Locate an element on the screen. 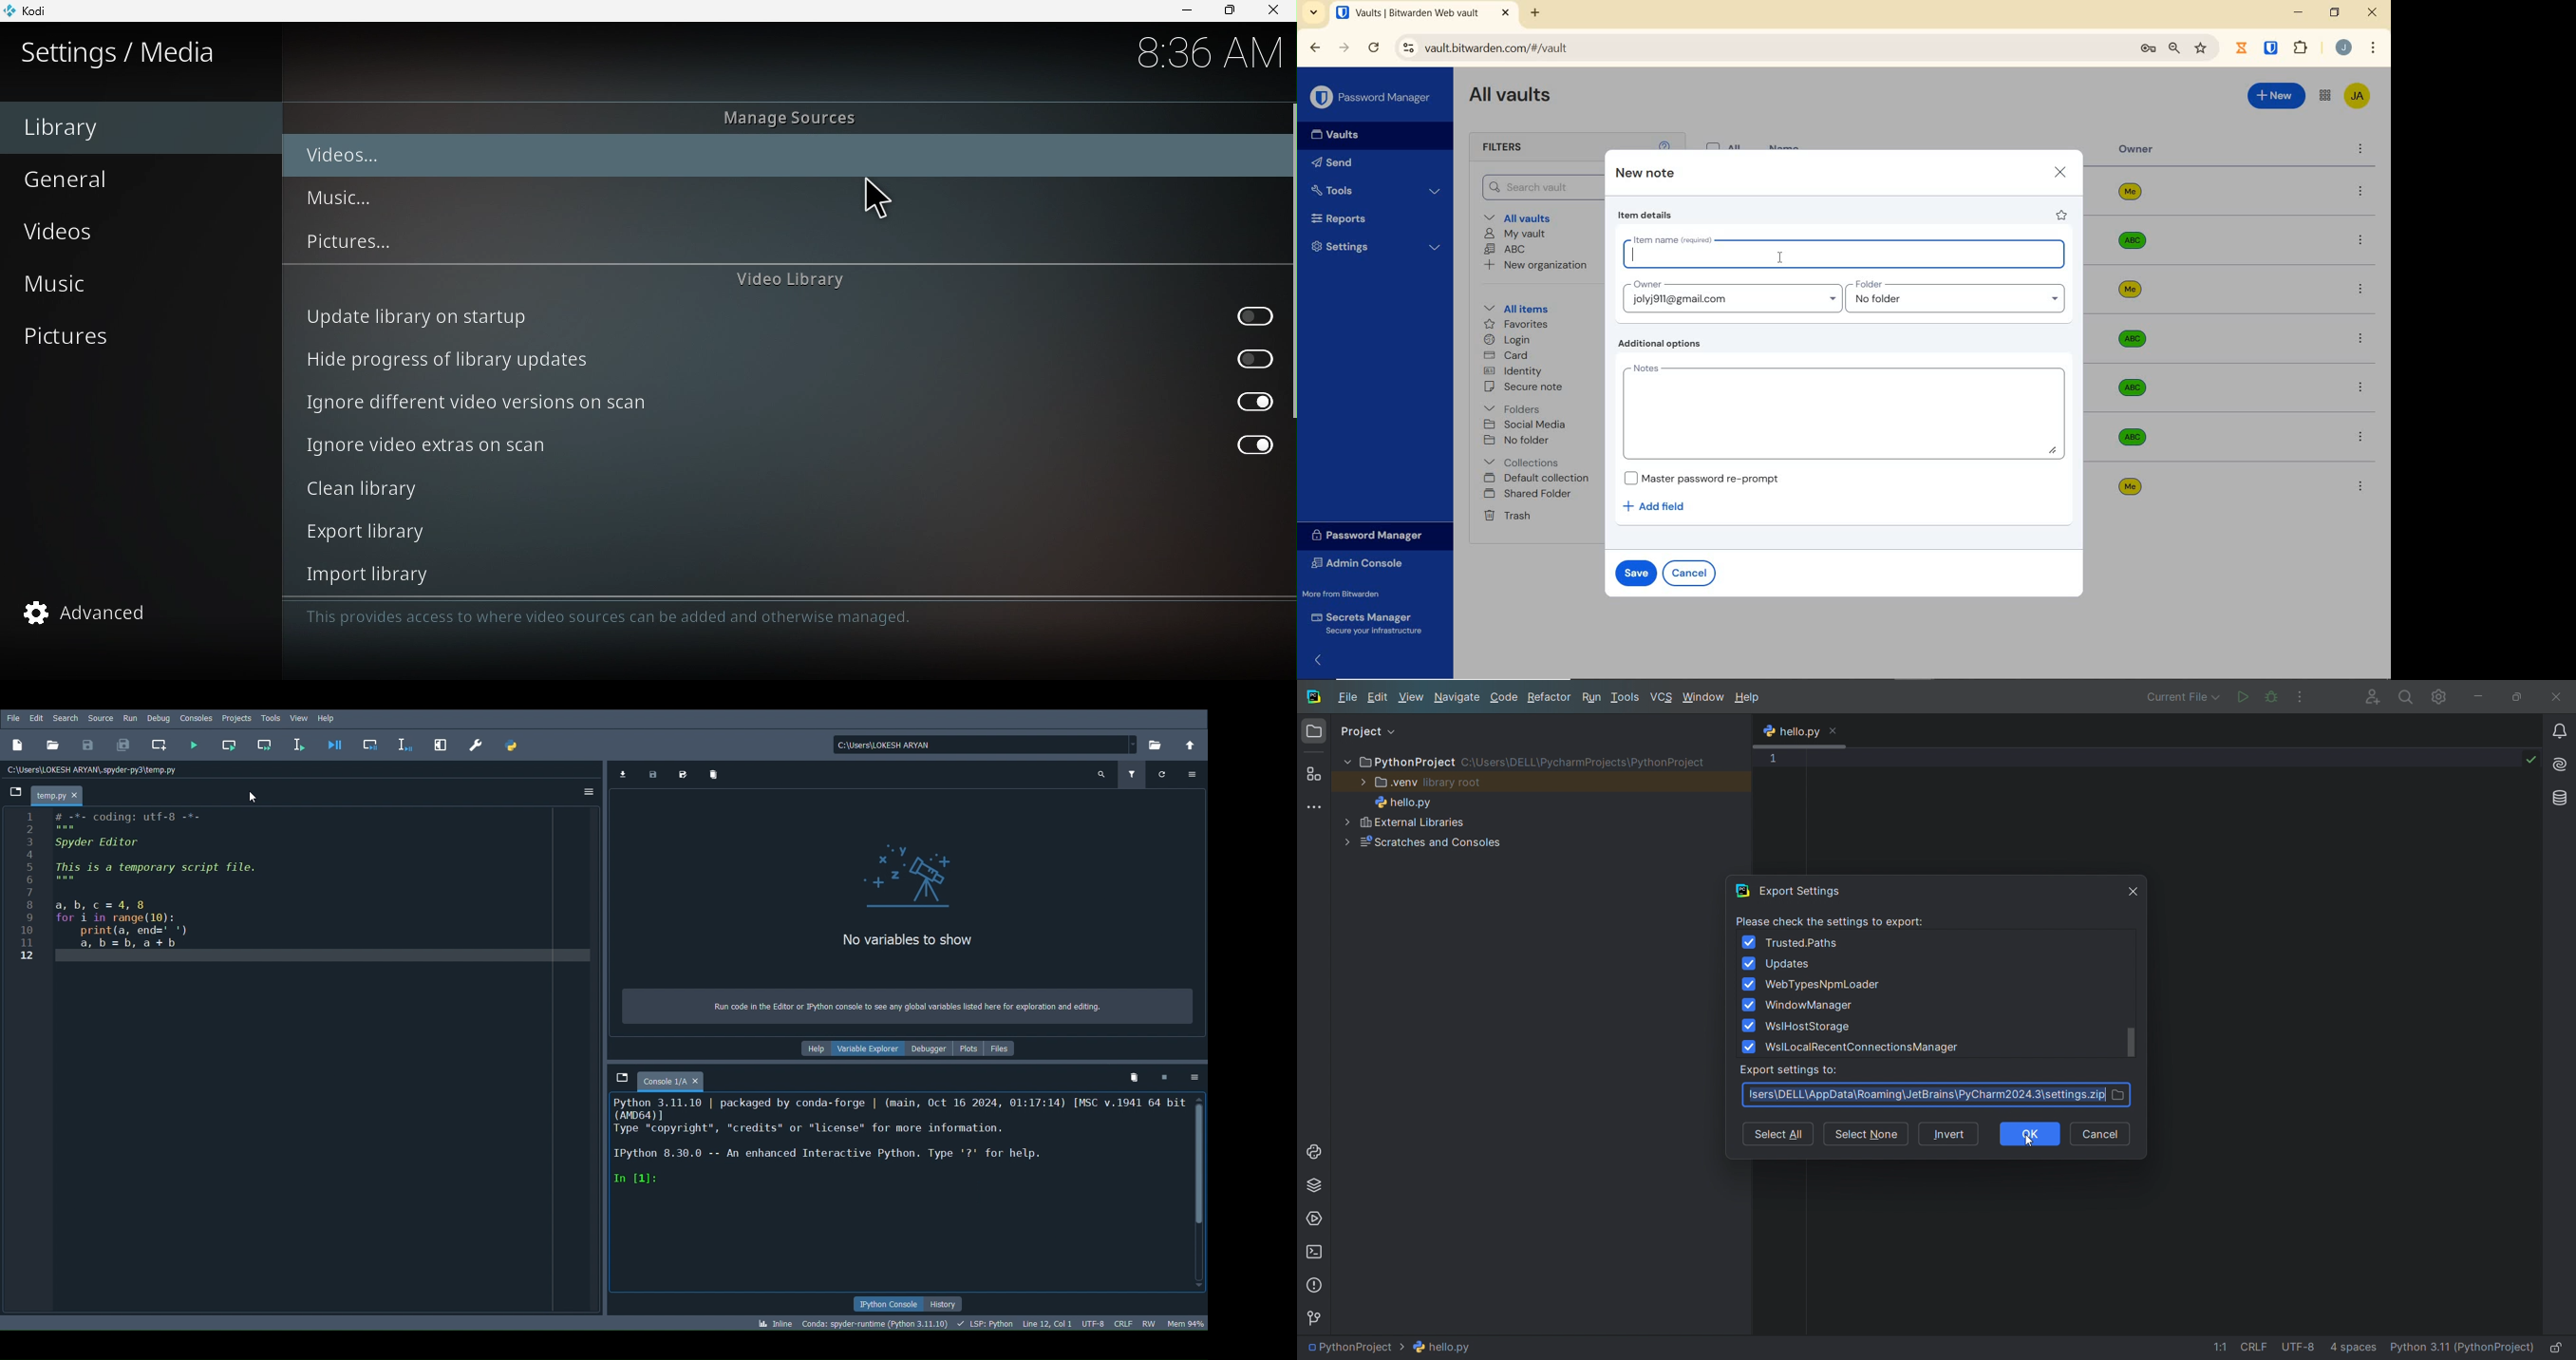 The height and width of the screenshot is (1372, 2576). editor is located at coordinates (1635, 257).